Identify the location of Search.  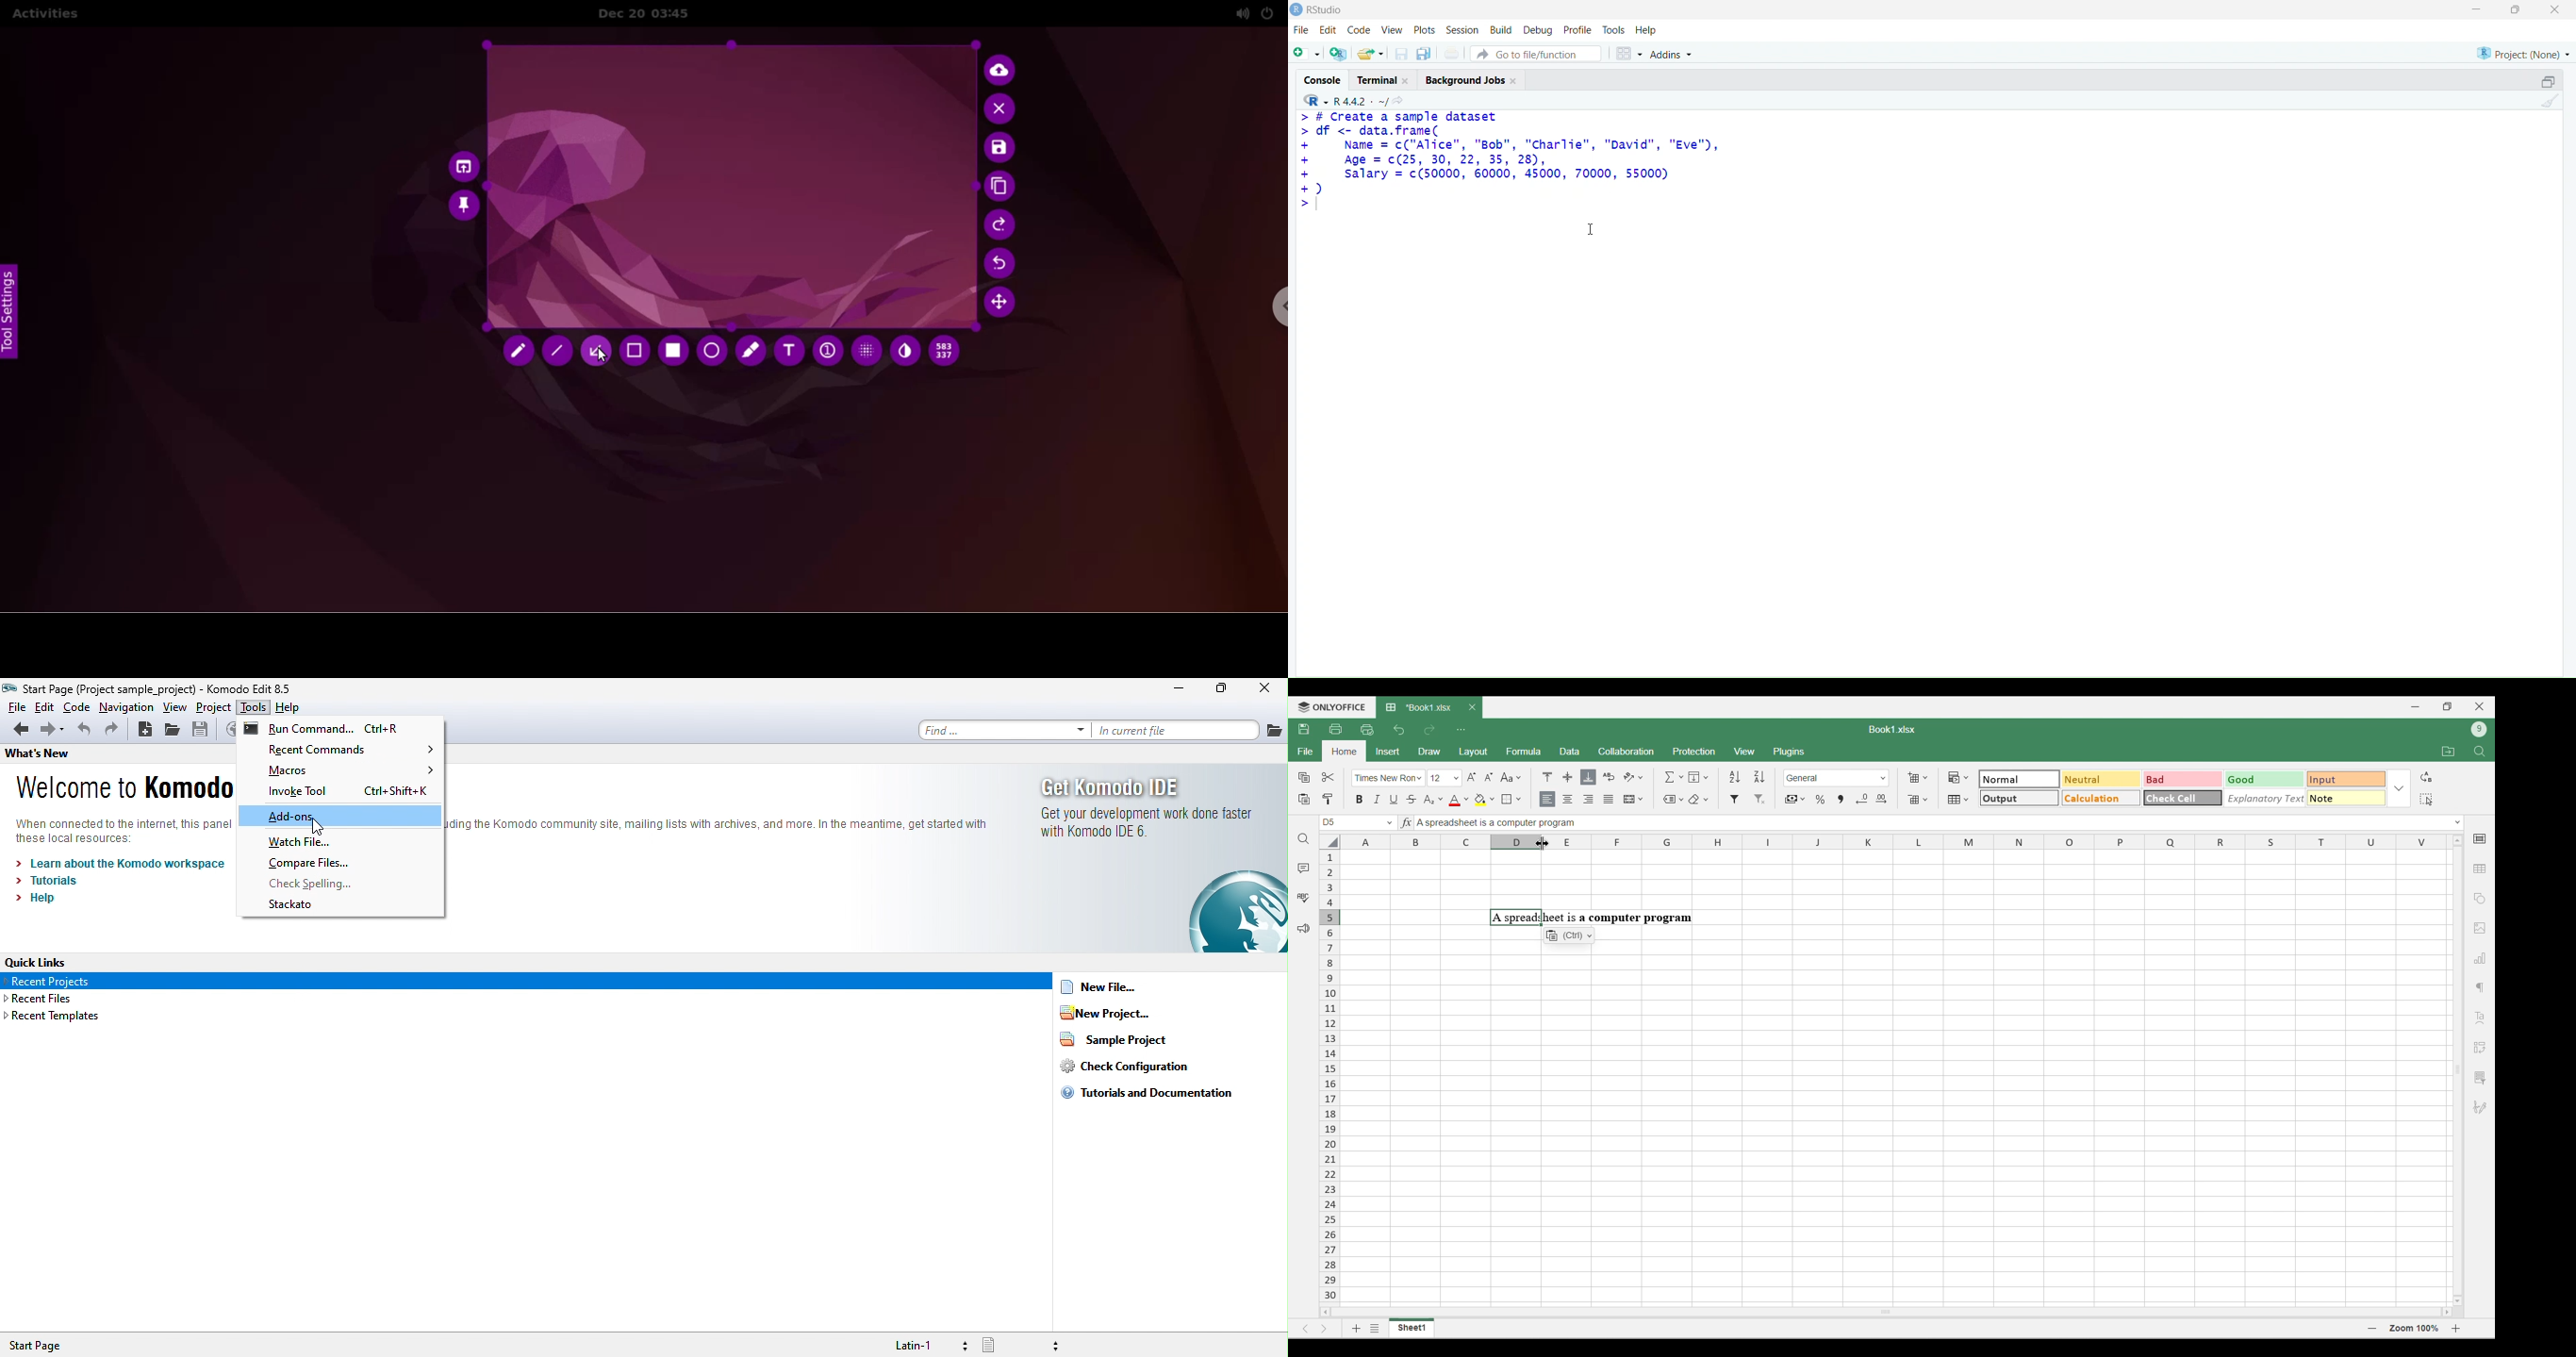
(1304, 839).